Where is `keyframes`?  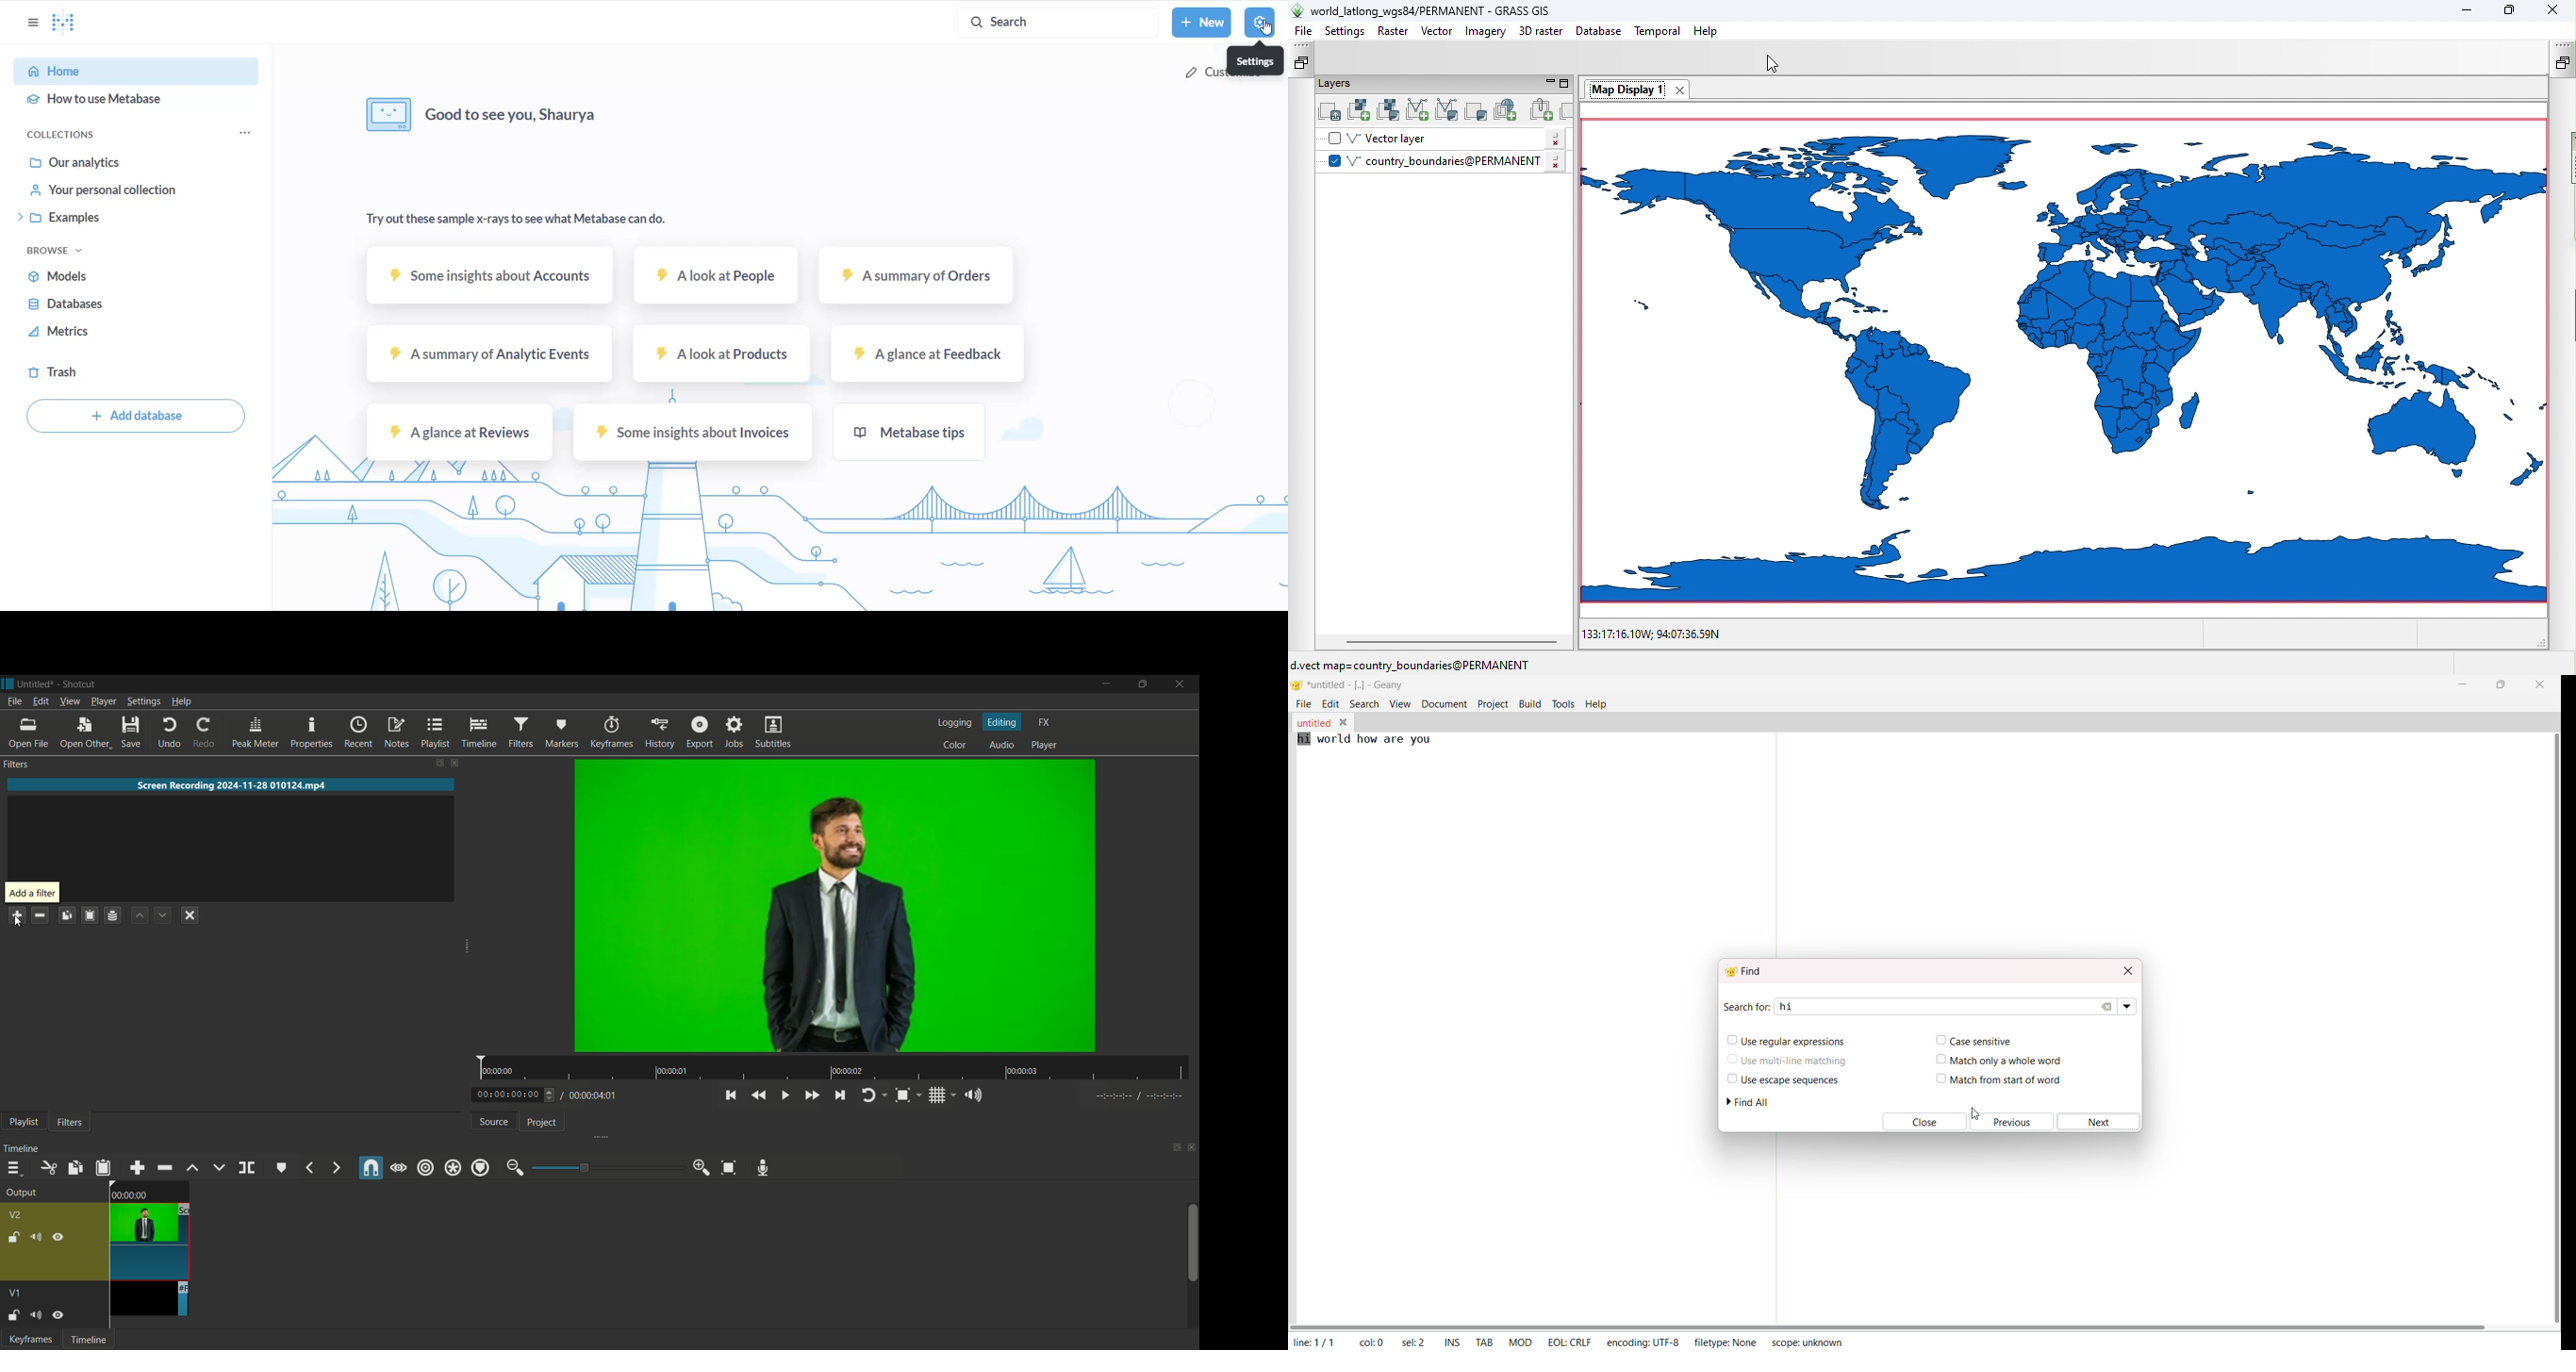
keyframes is located at coordinates (611, 732).